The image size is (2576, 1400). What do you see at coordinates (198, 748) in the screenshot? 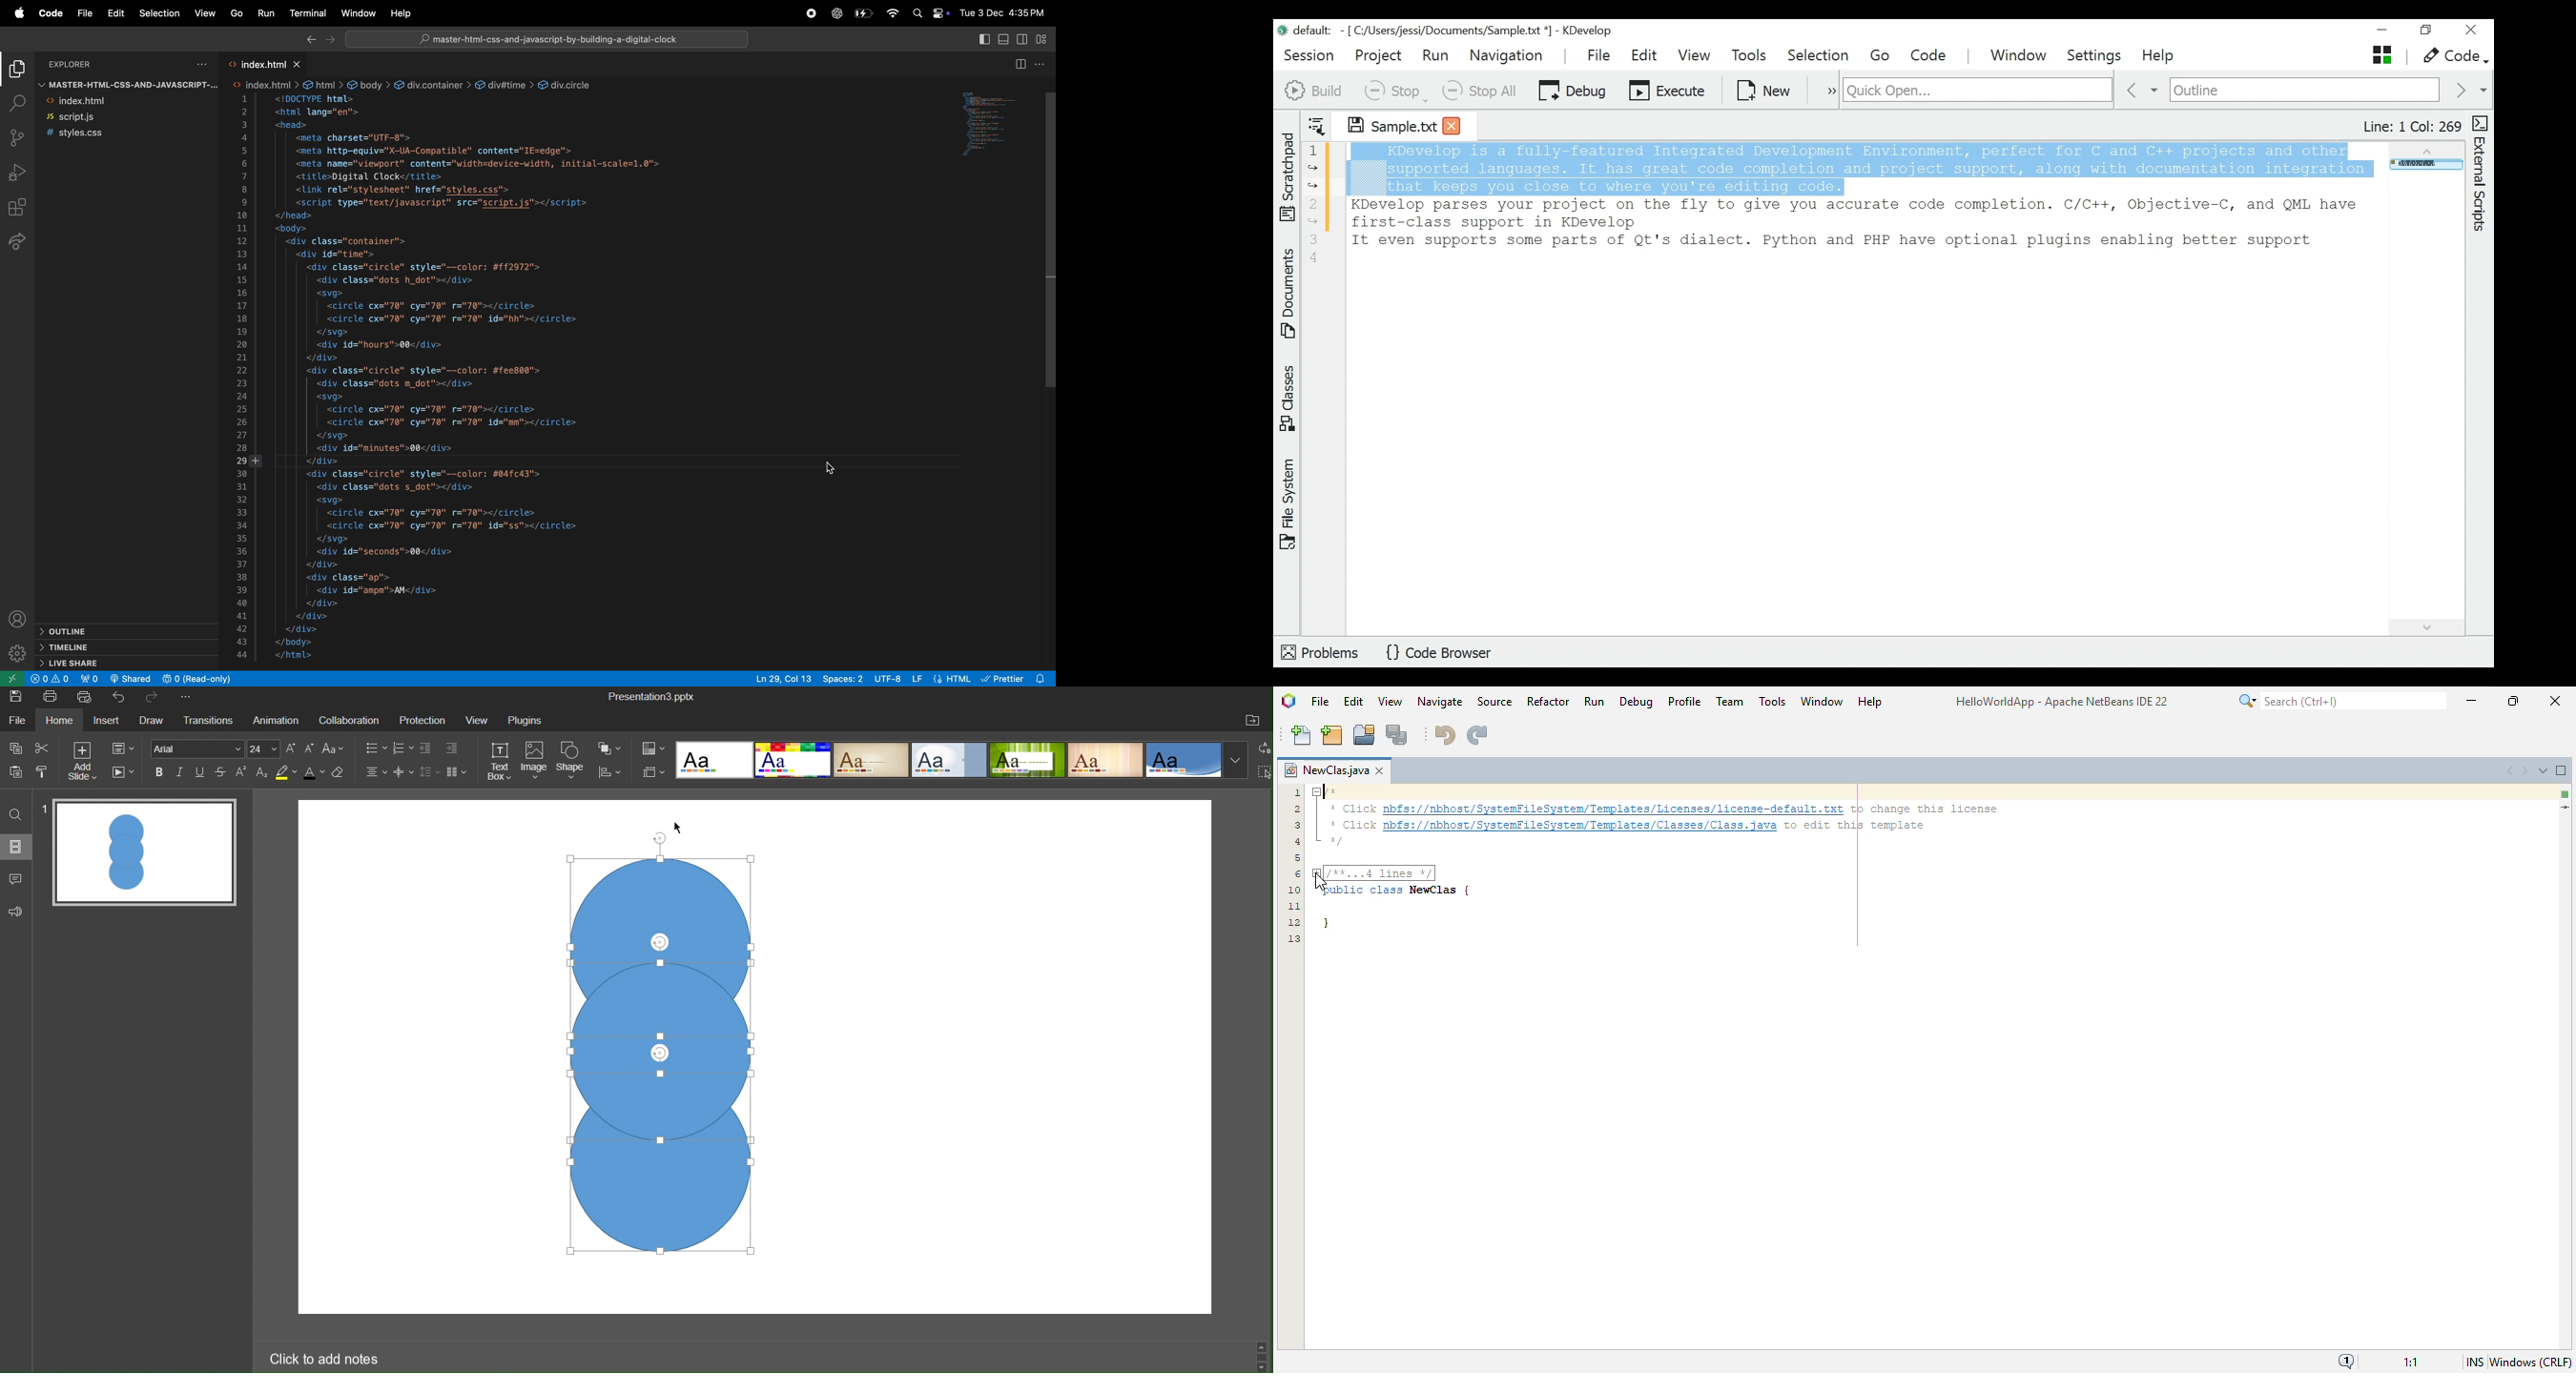
I see `Font` at bounding box center [198, 748].